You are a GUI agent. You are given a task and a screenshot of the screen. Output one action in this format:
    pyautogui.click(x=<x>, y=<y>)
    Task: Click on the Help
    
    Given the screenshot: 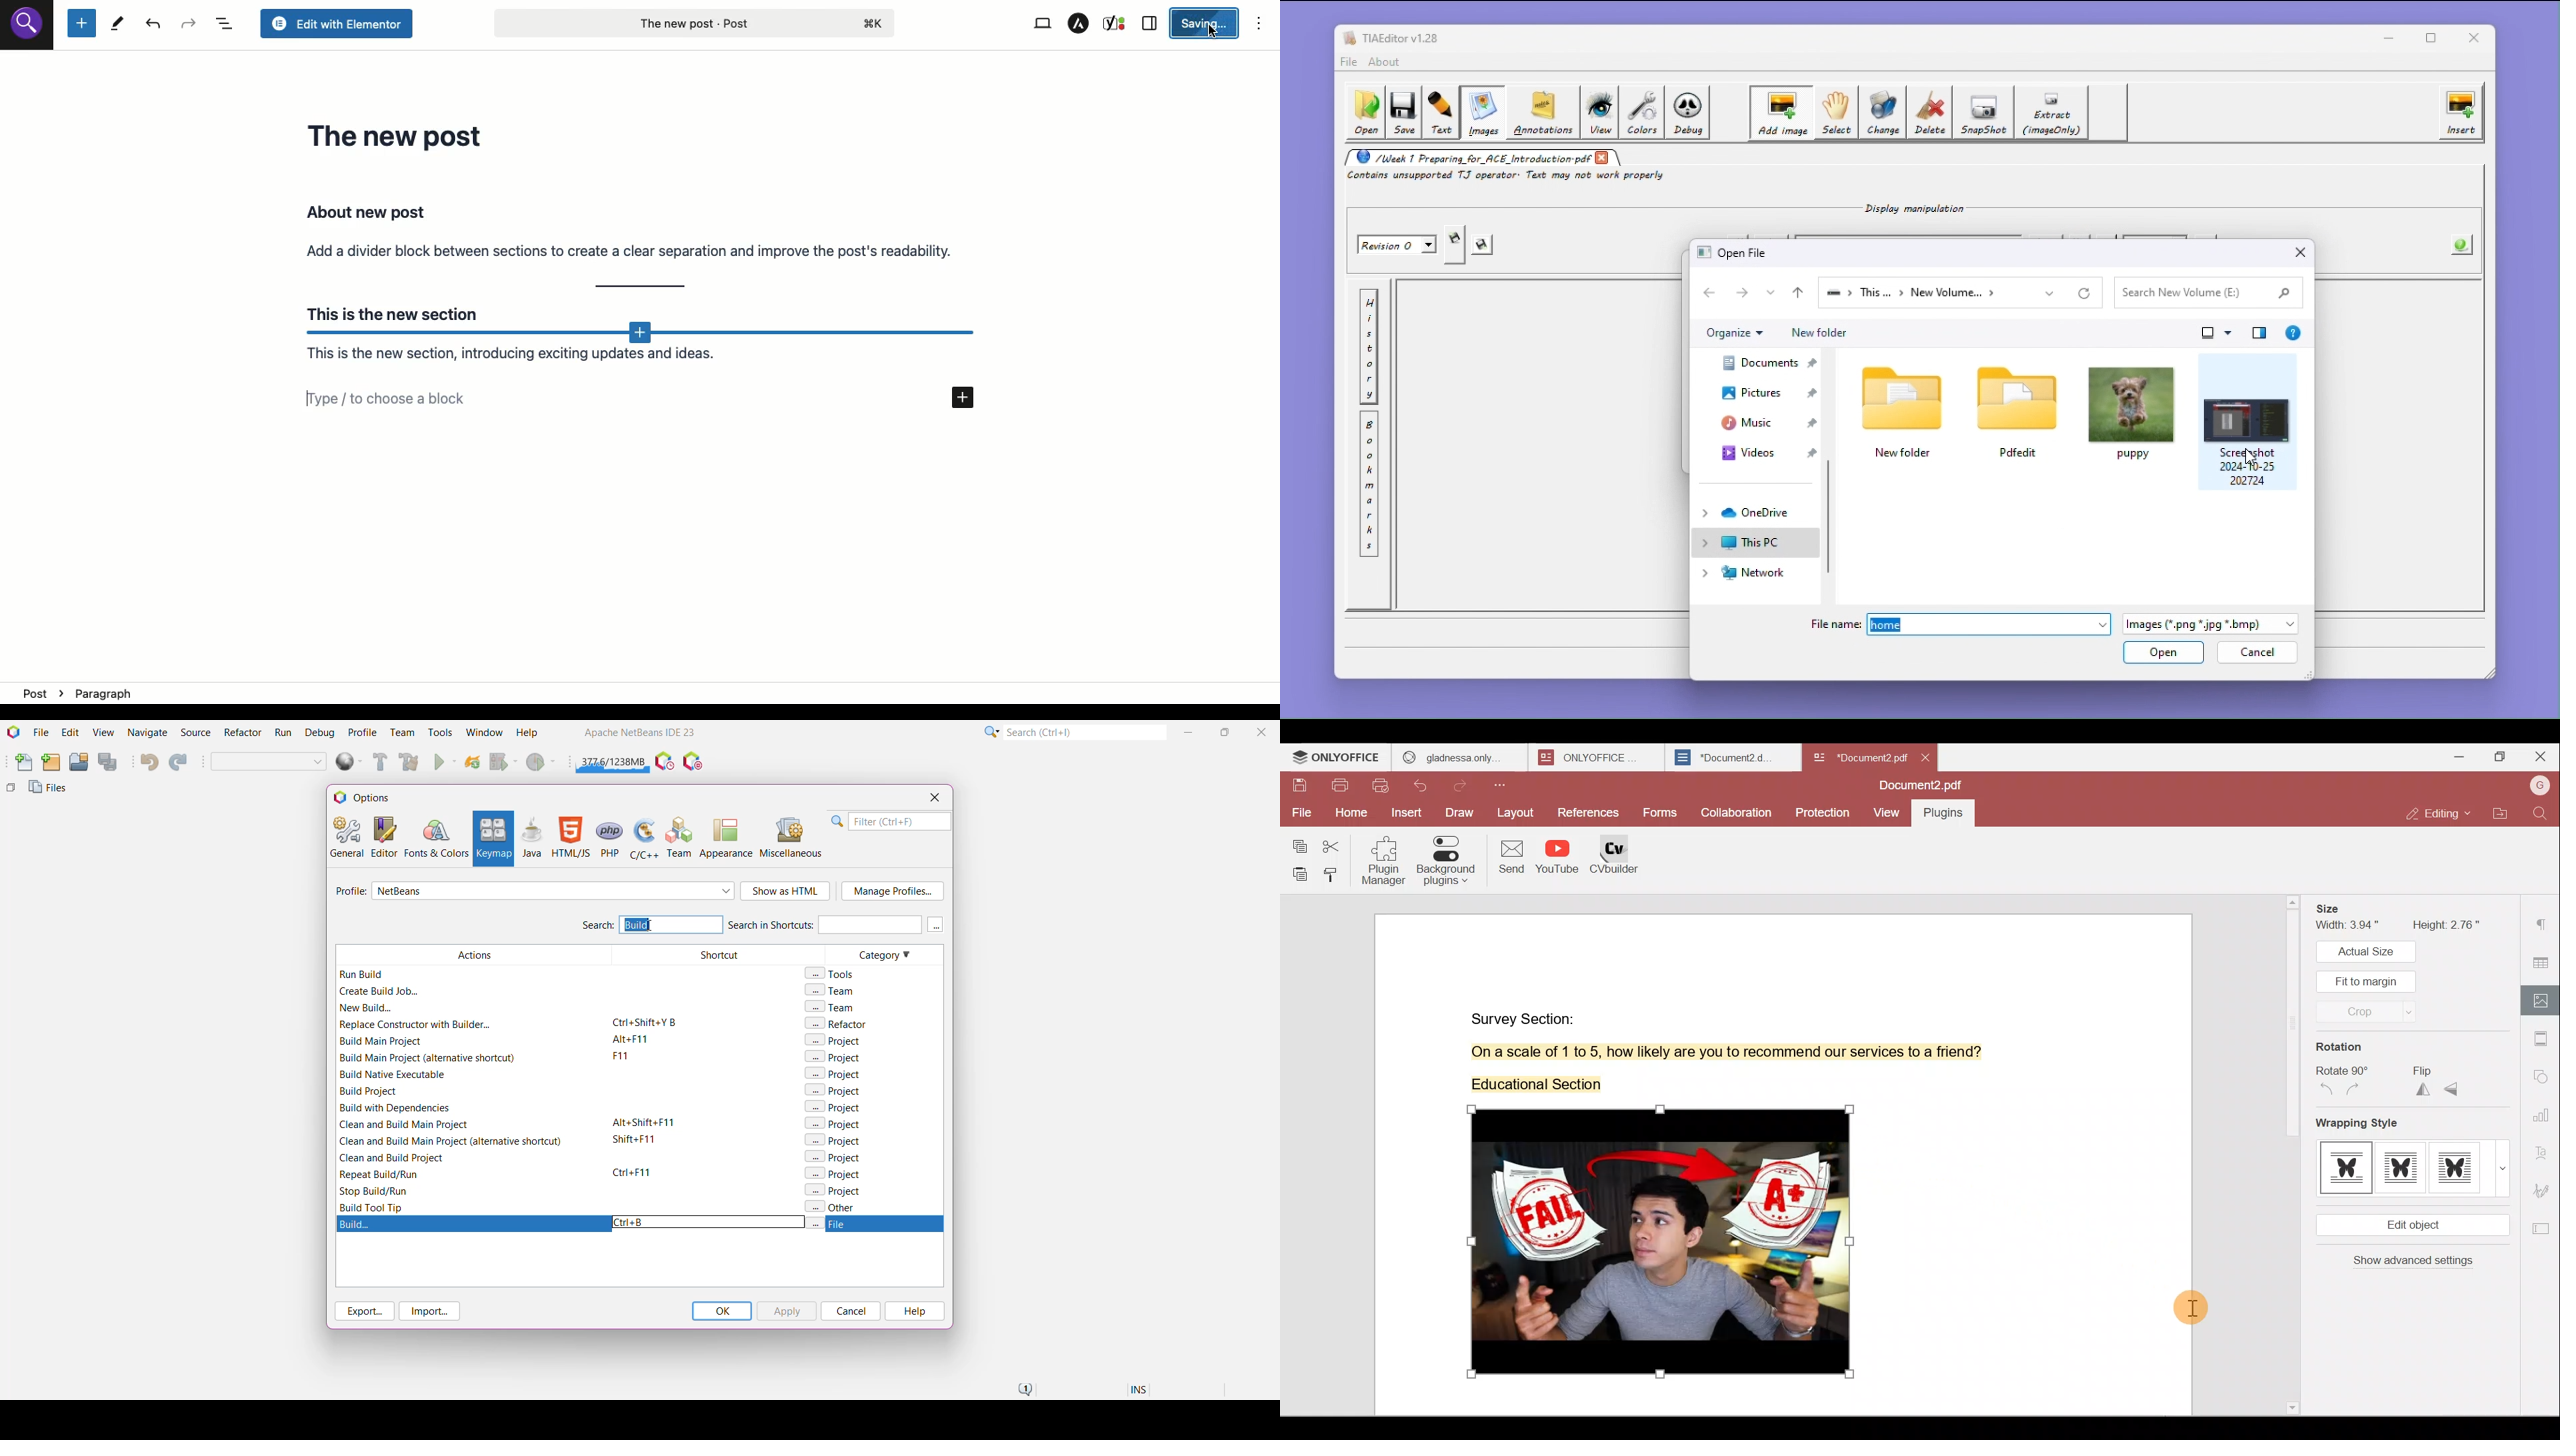 What is the action you would take?
    pyautogui.click(x=913, y=1311)
    